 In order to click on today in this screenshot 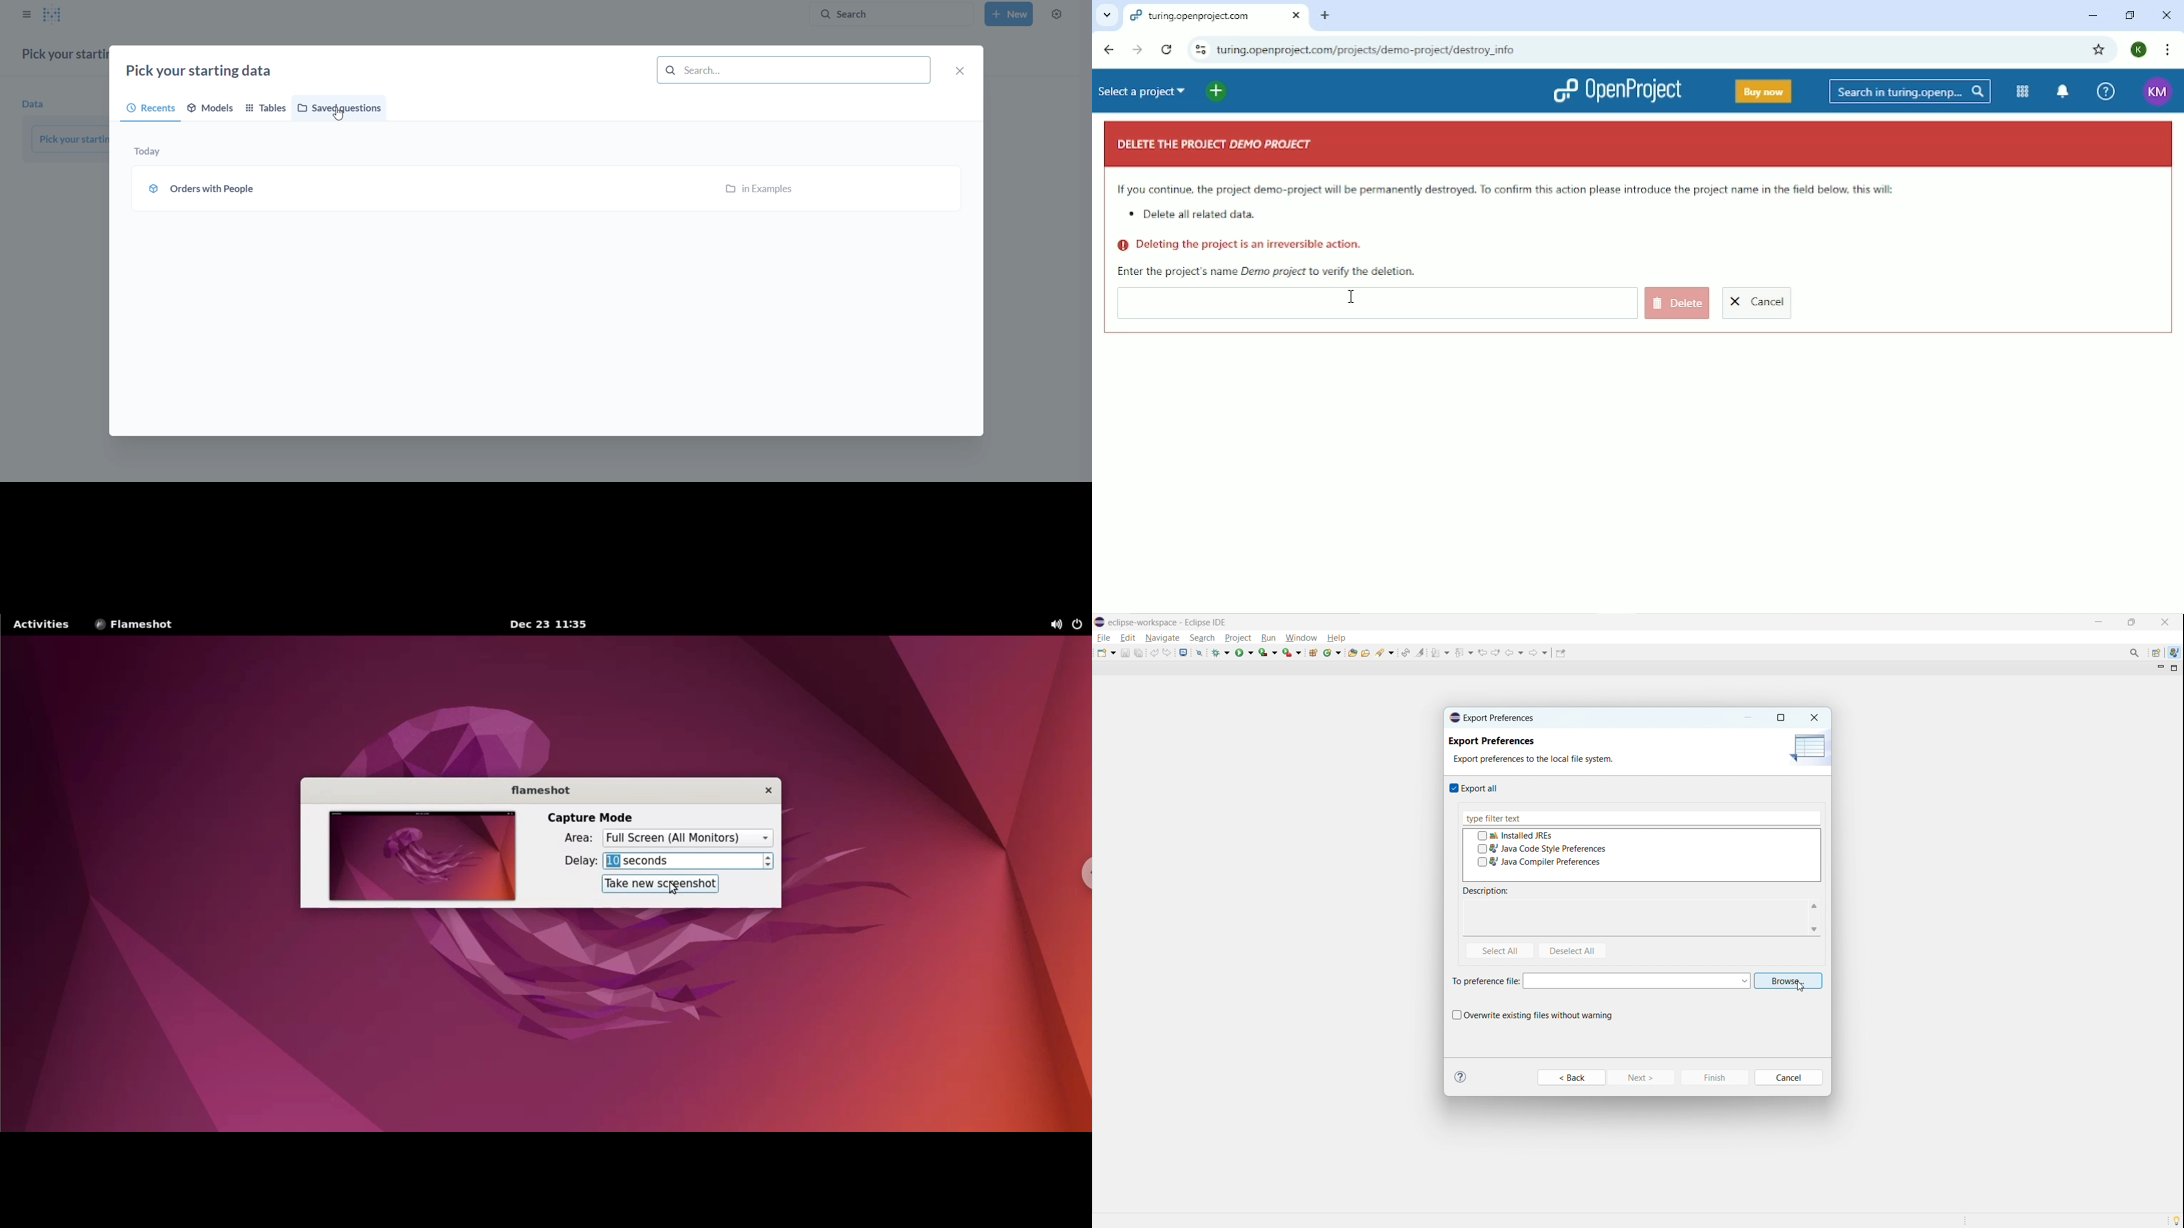, I will do `click(150, 152)`.